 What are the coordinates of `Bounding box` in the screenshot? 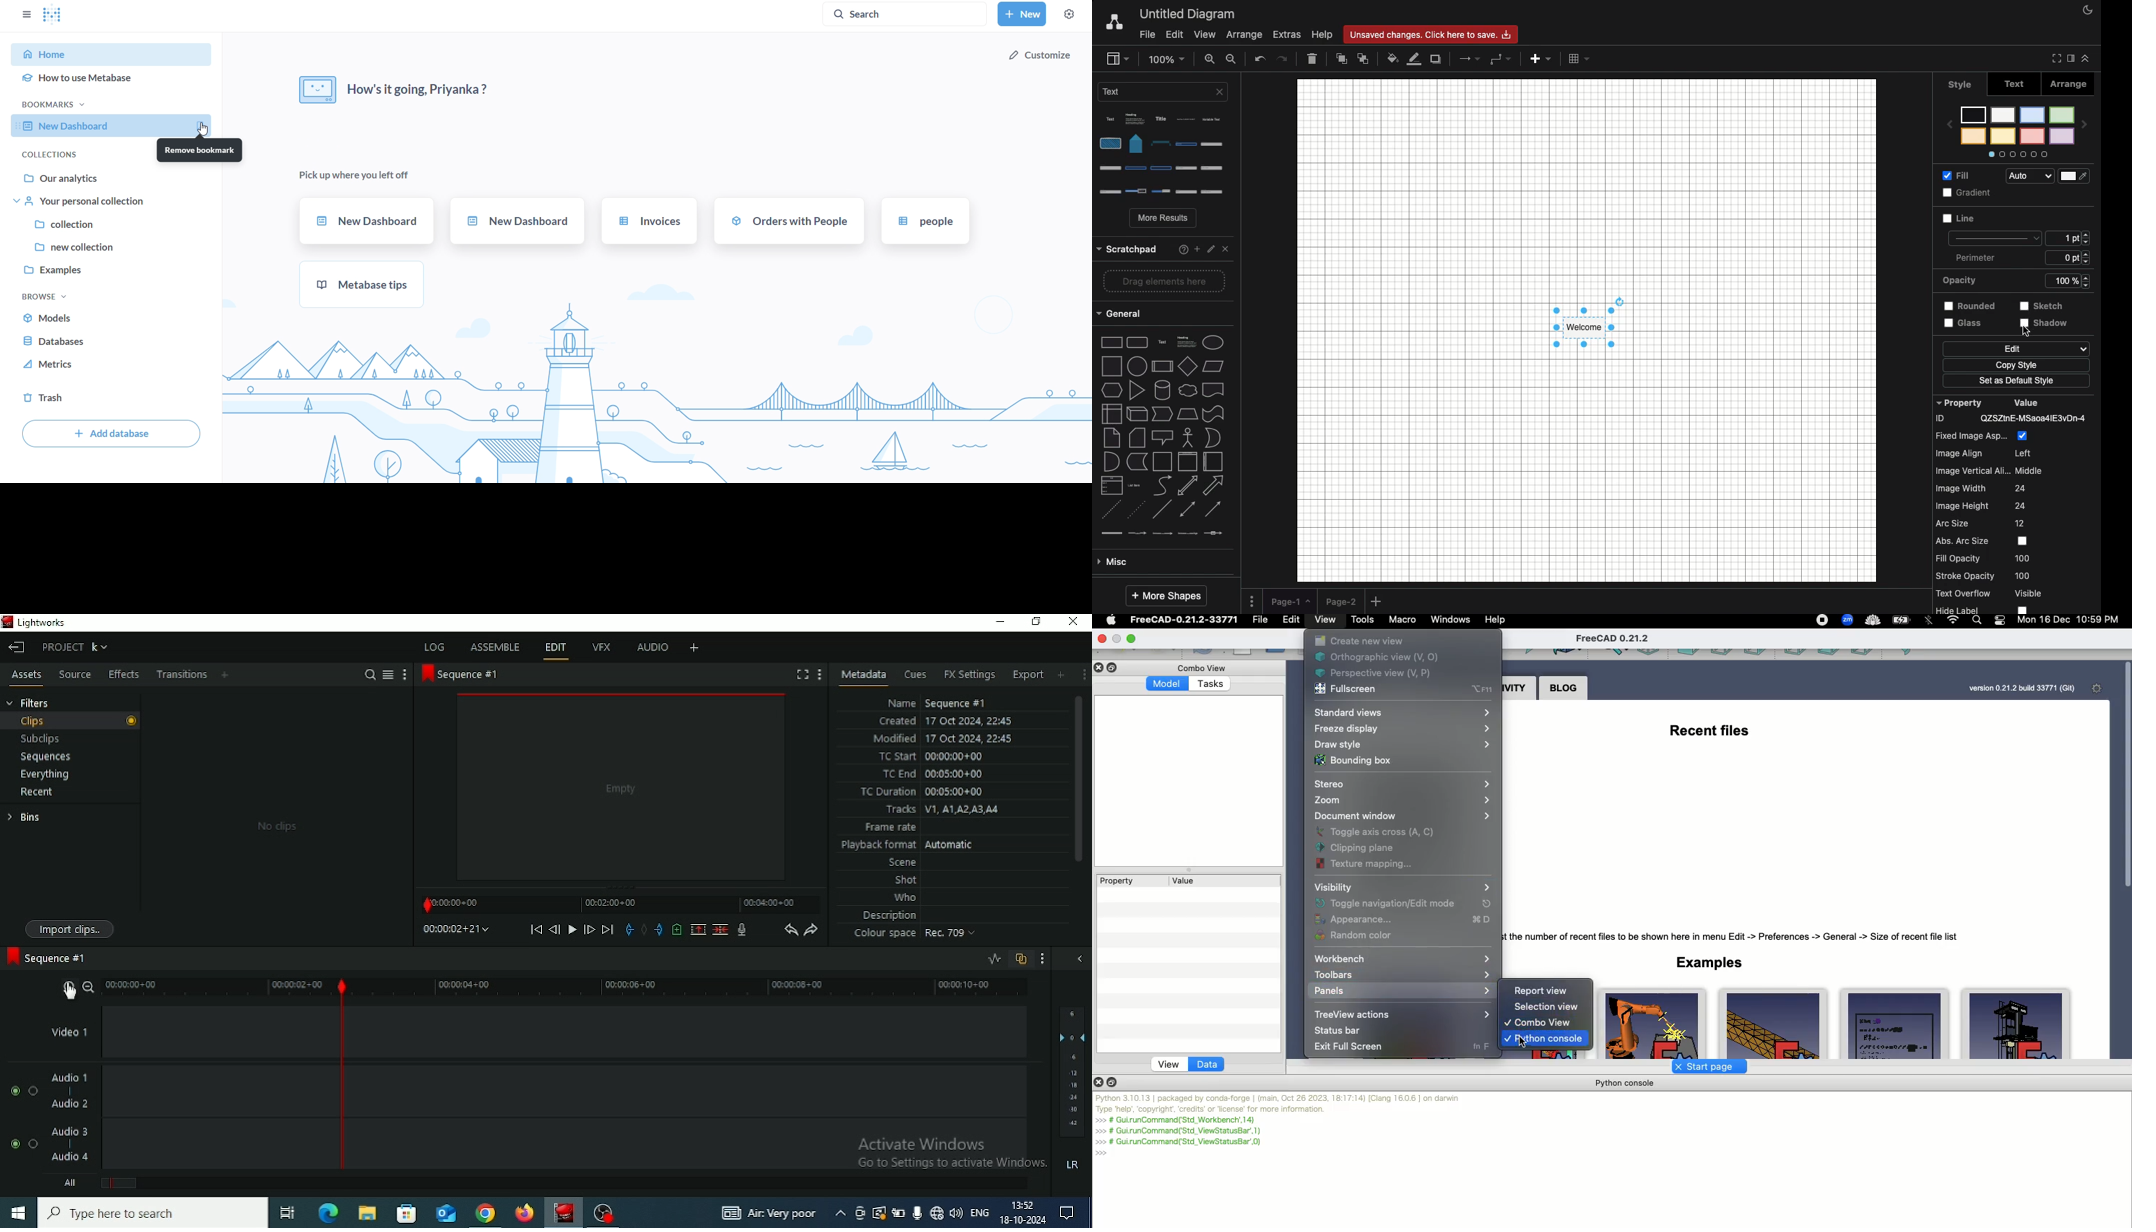 It's located at (1355, 762).